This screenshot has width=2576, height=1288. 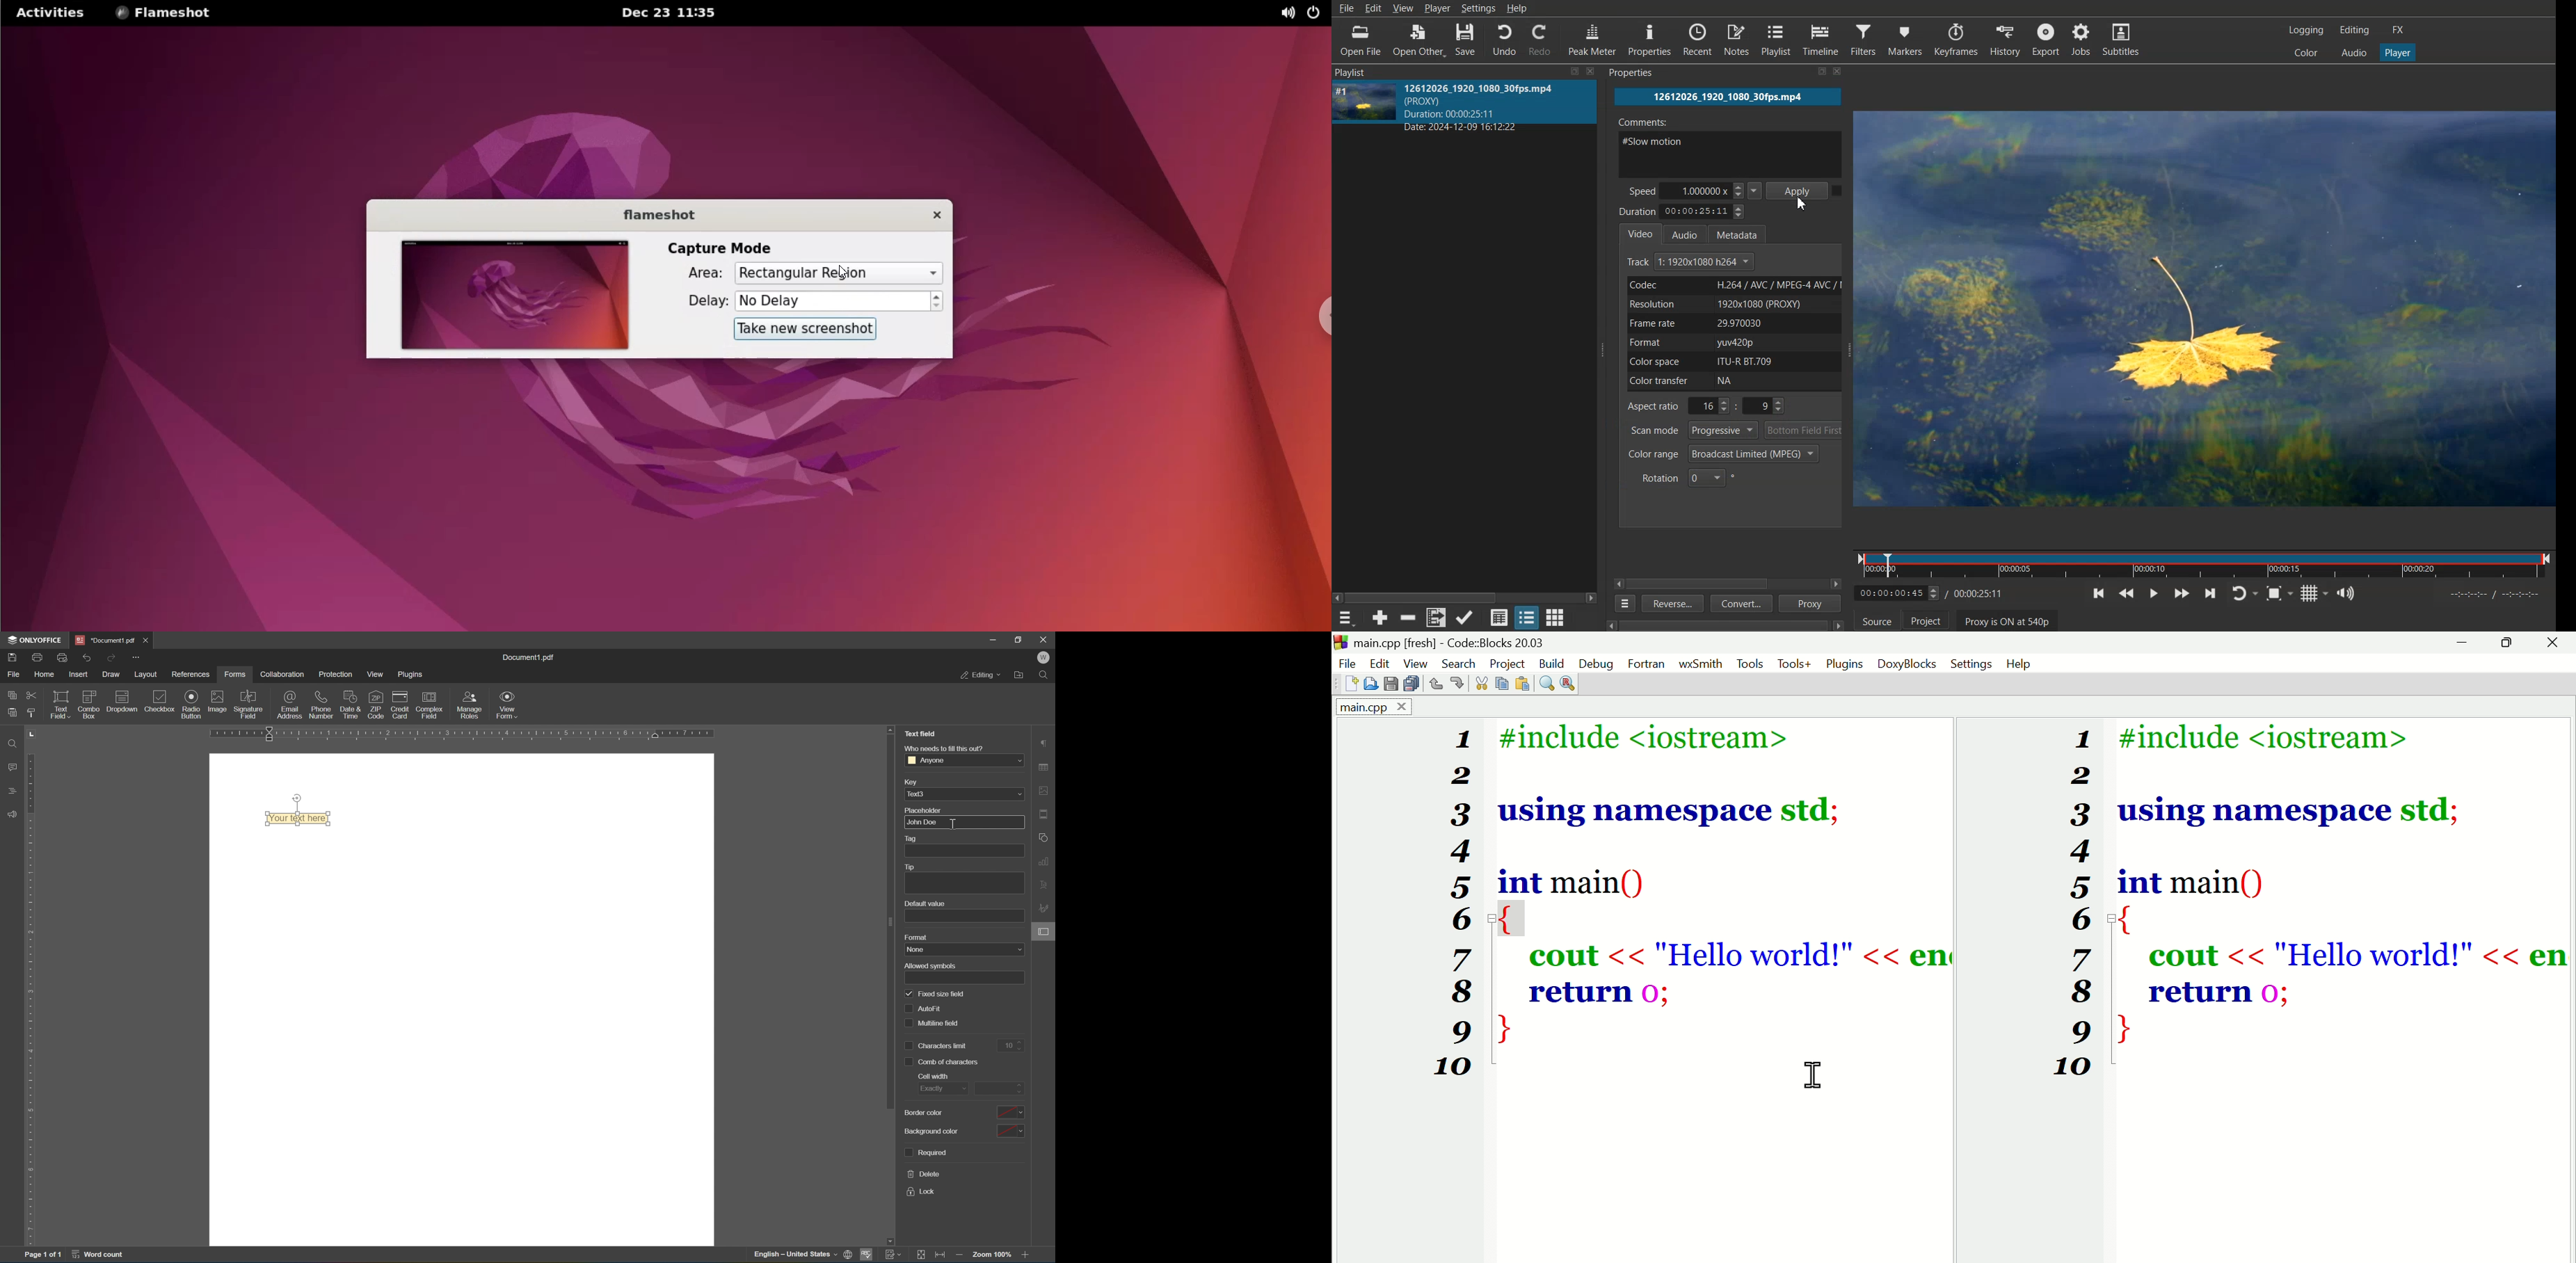 I want to click on Scan Mode Progressive, so click(x=1693, y=430).